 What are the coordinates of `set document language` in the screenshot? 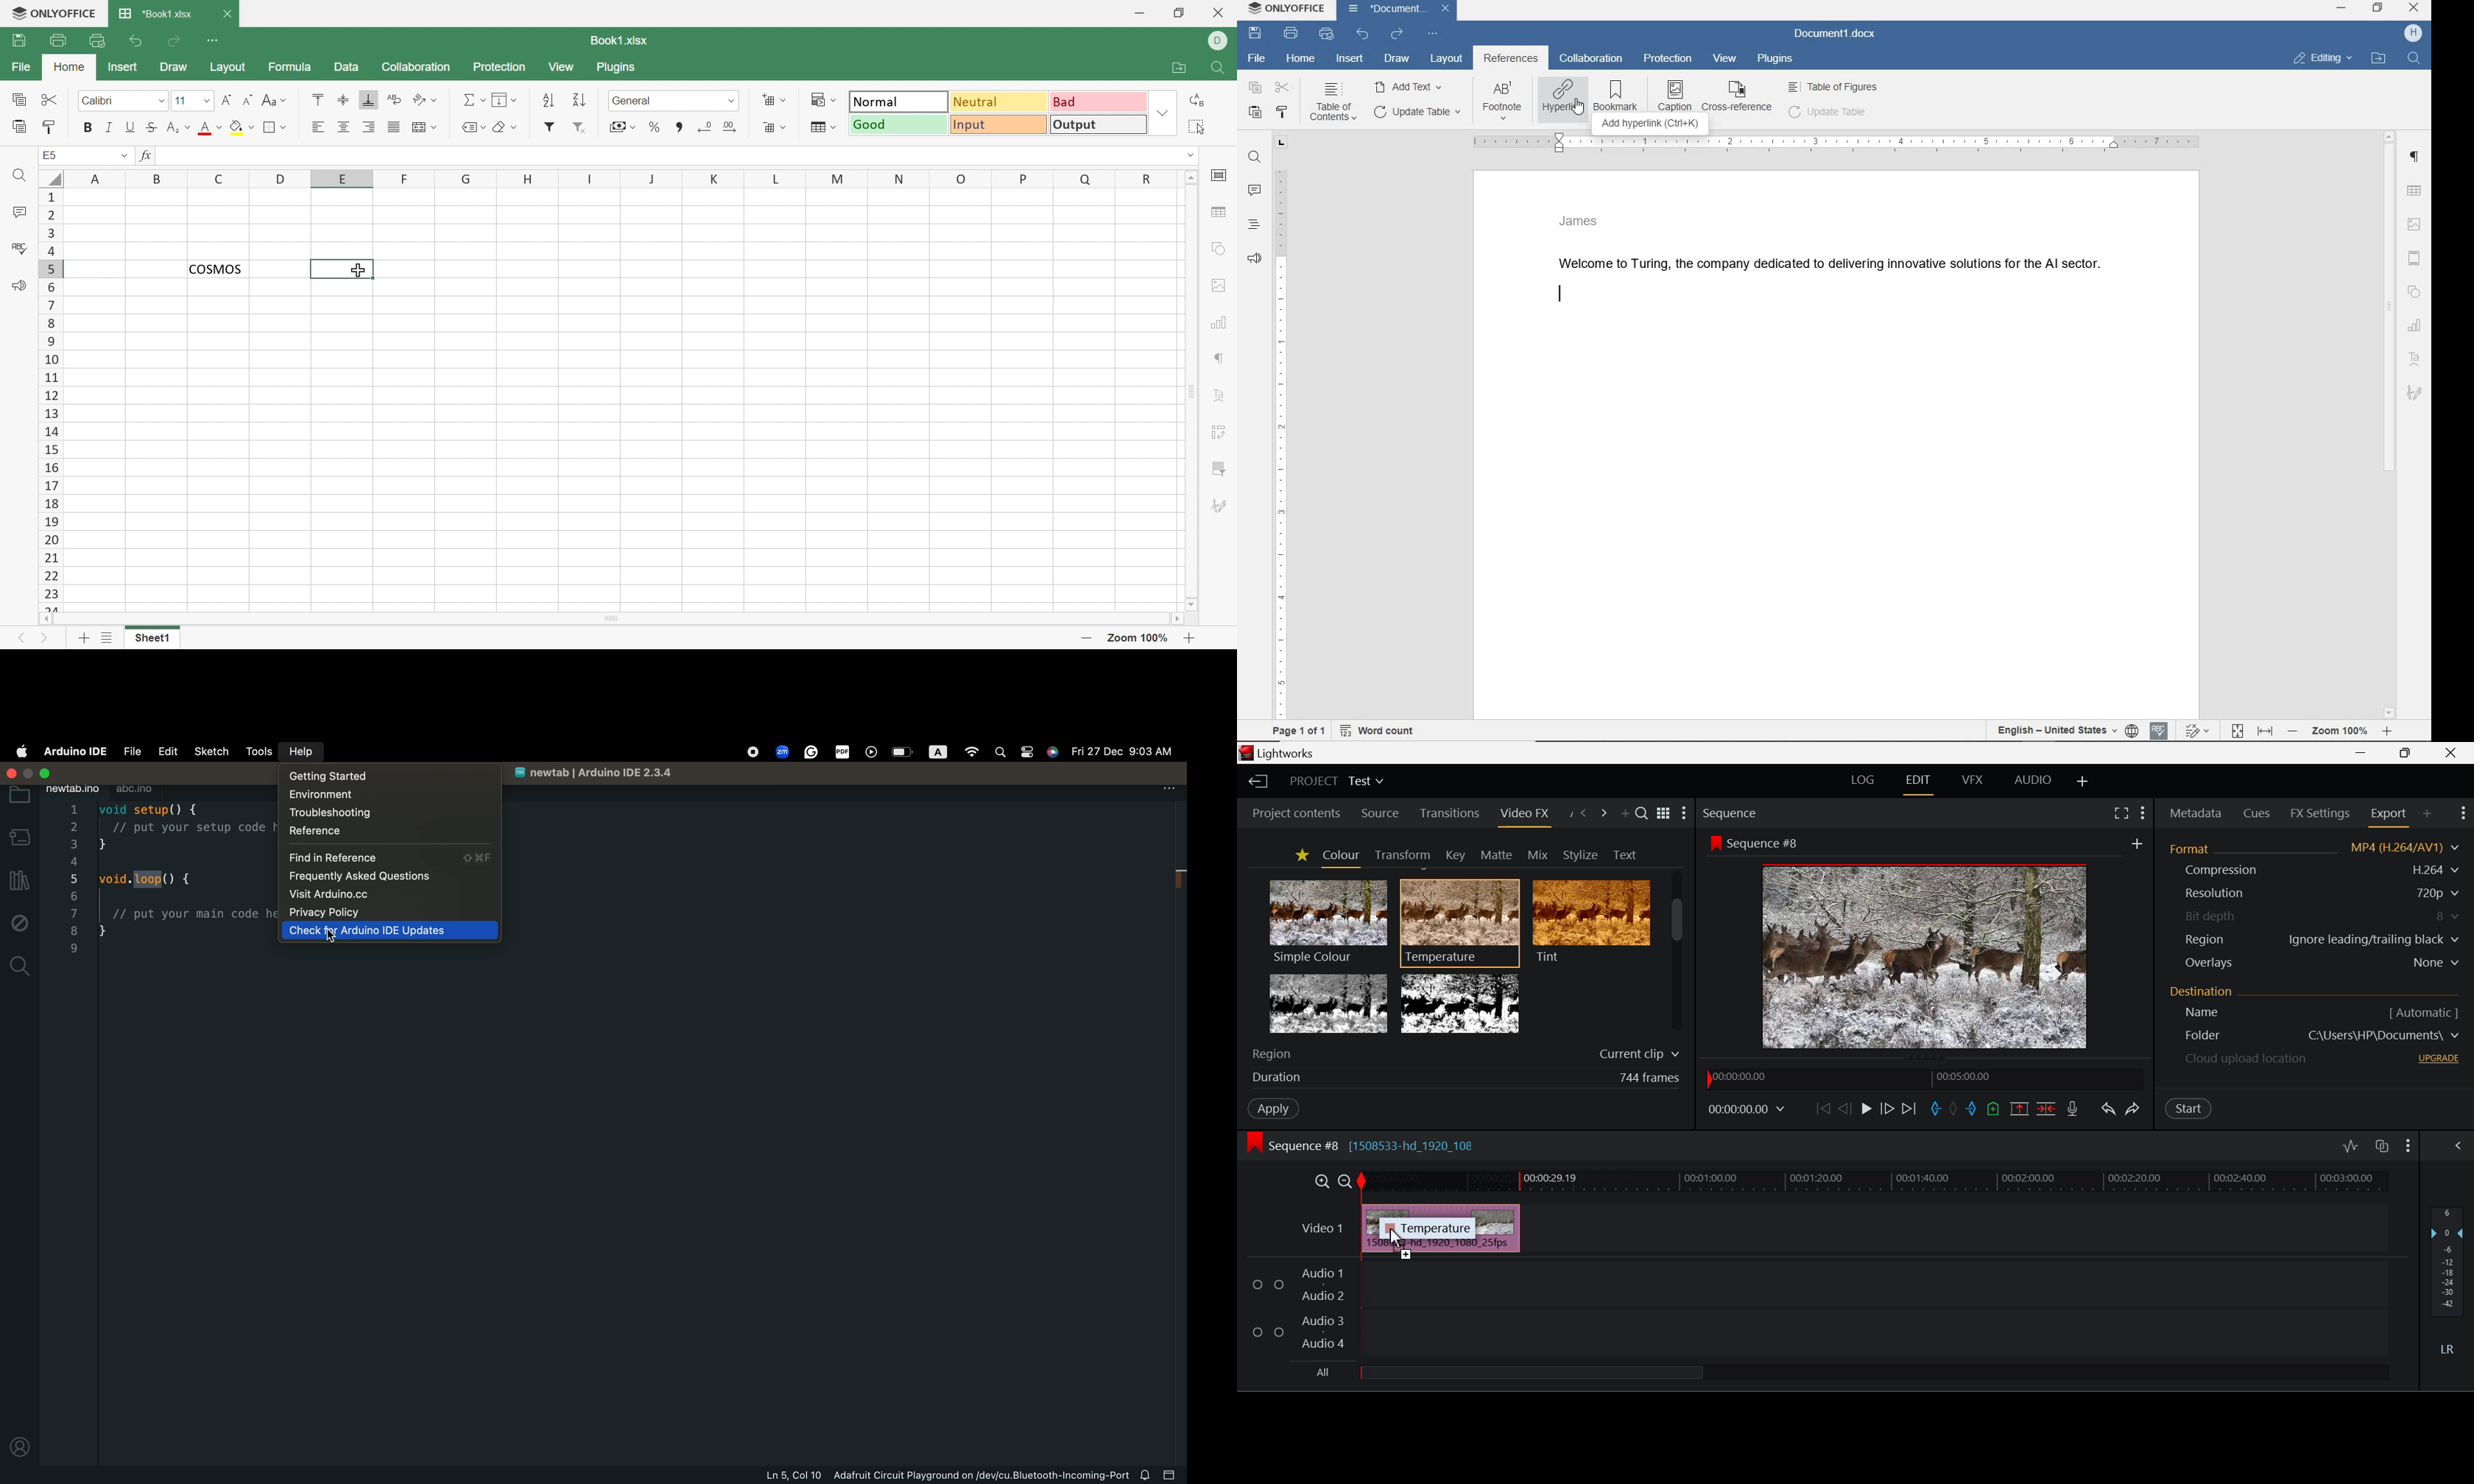 It's located at (2132, 731).